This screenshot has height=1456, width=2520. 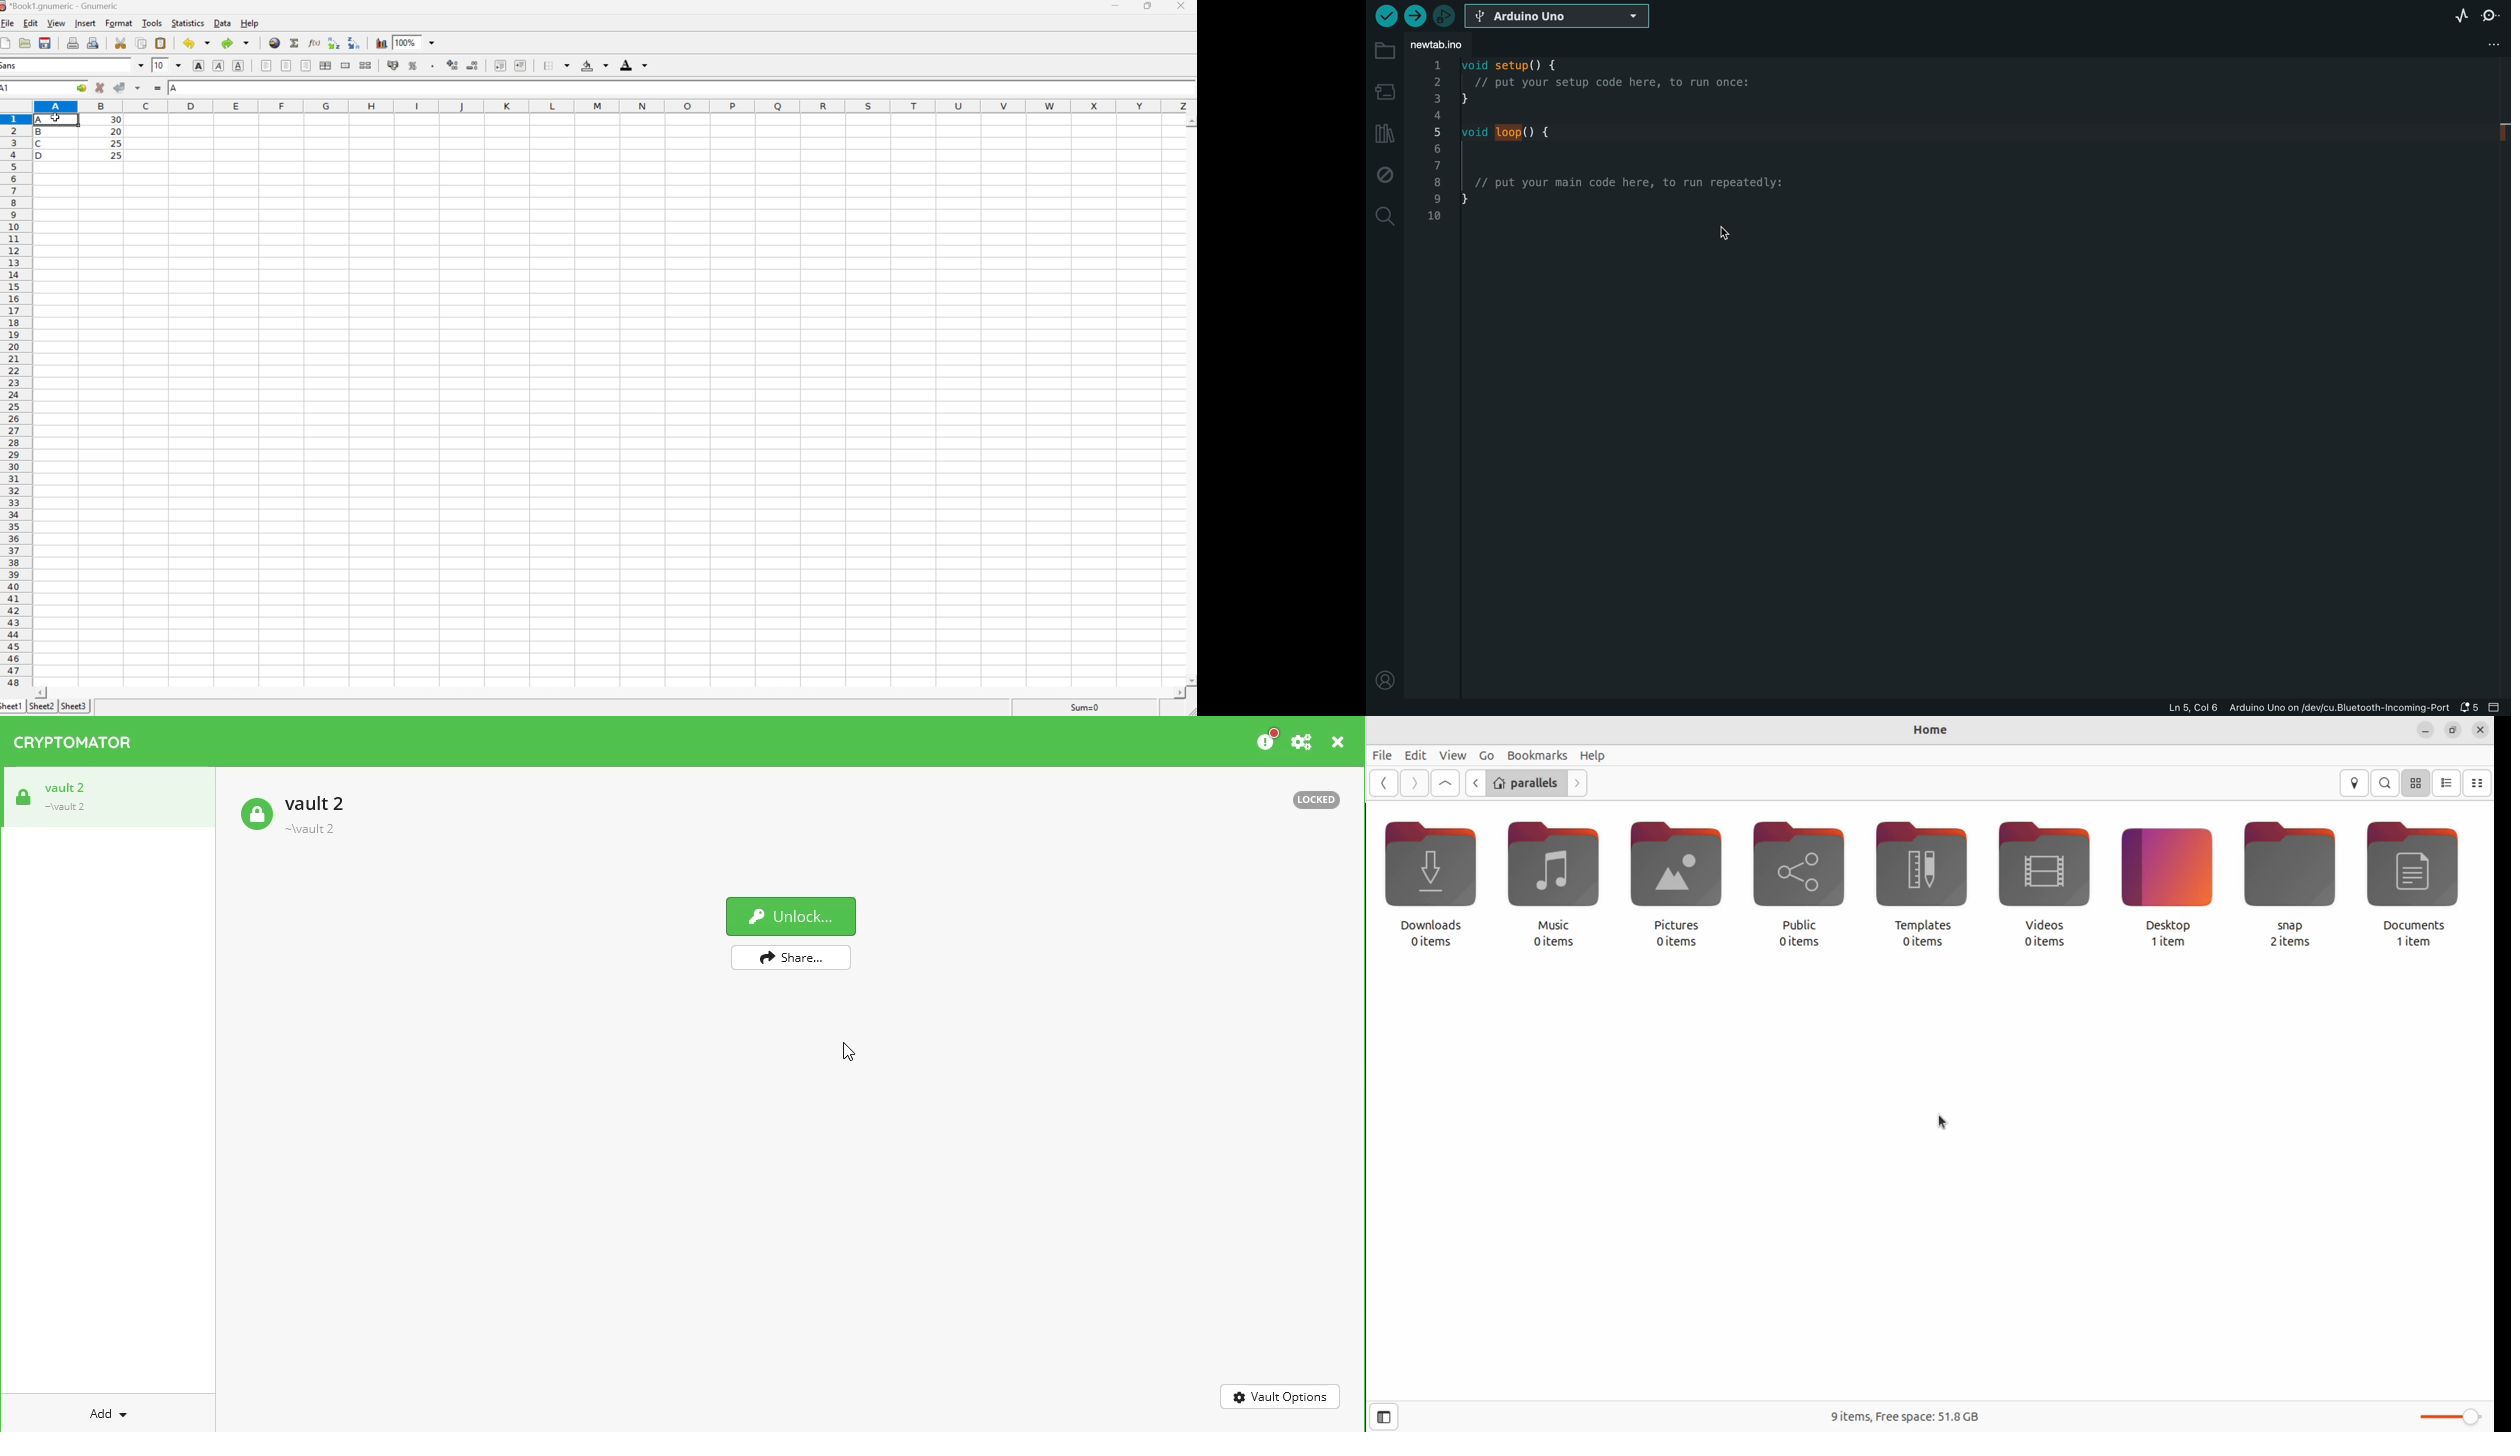 I want to click on search, so click(x=2387, y=782).